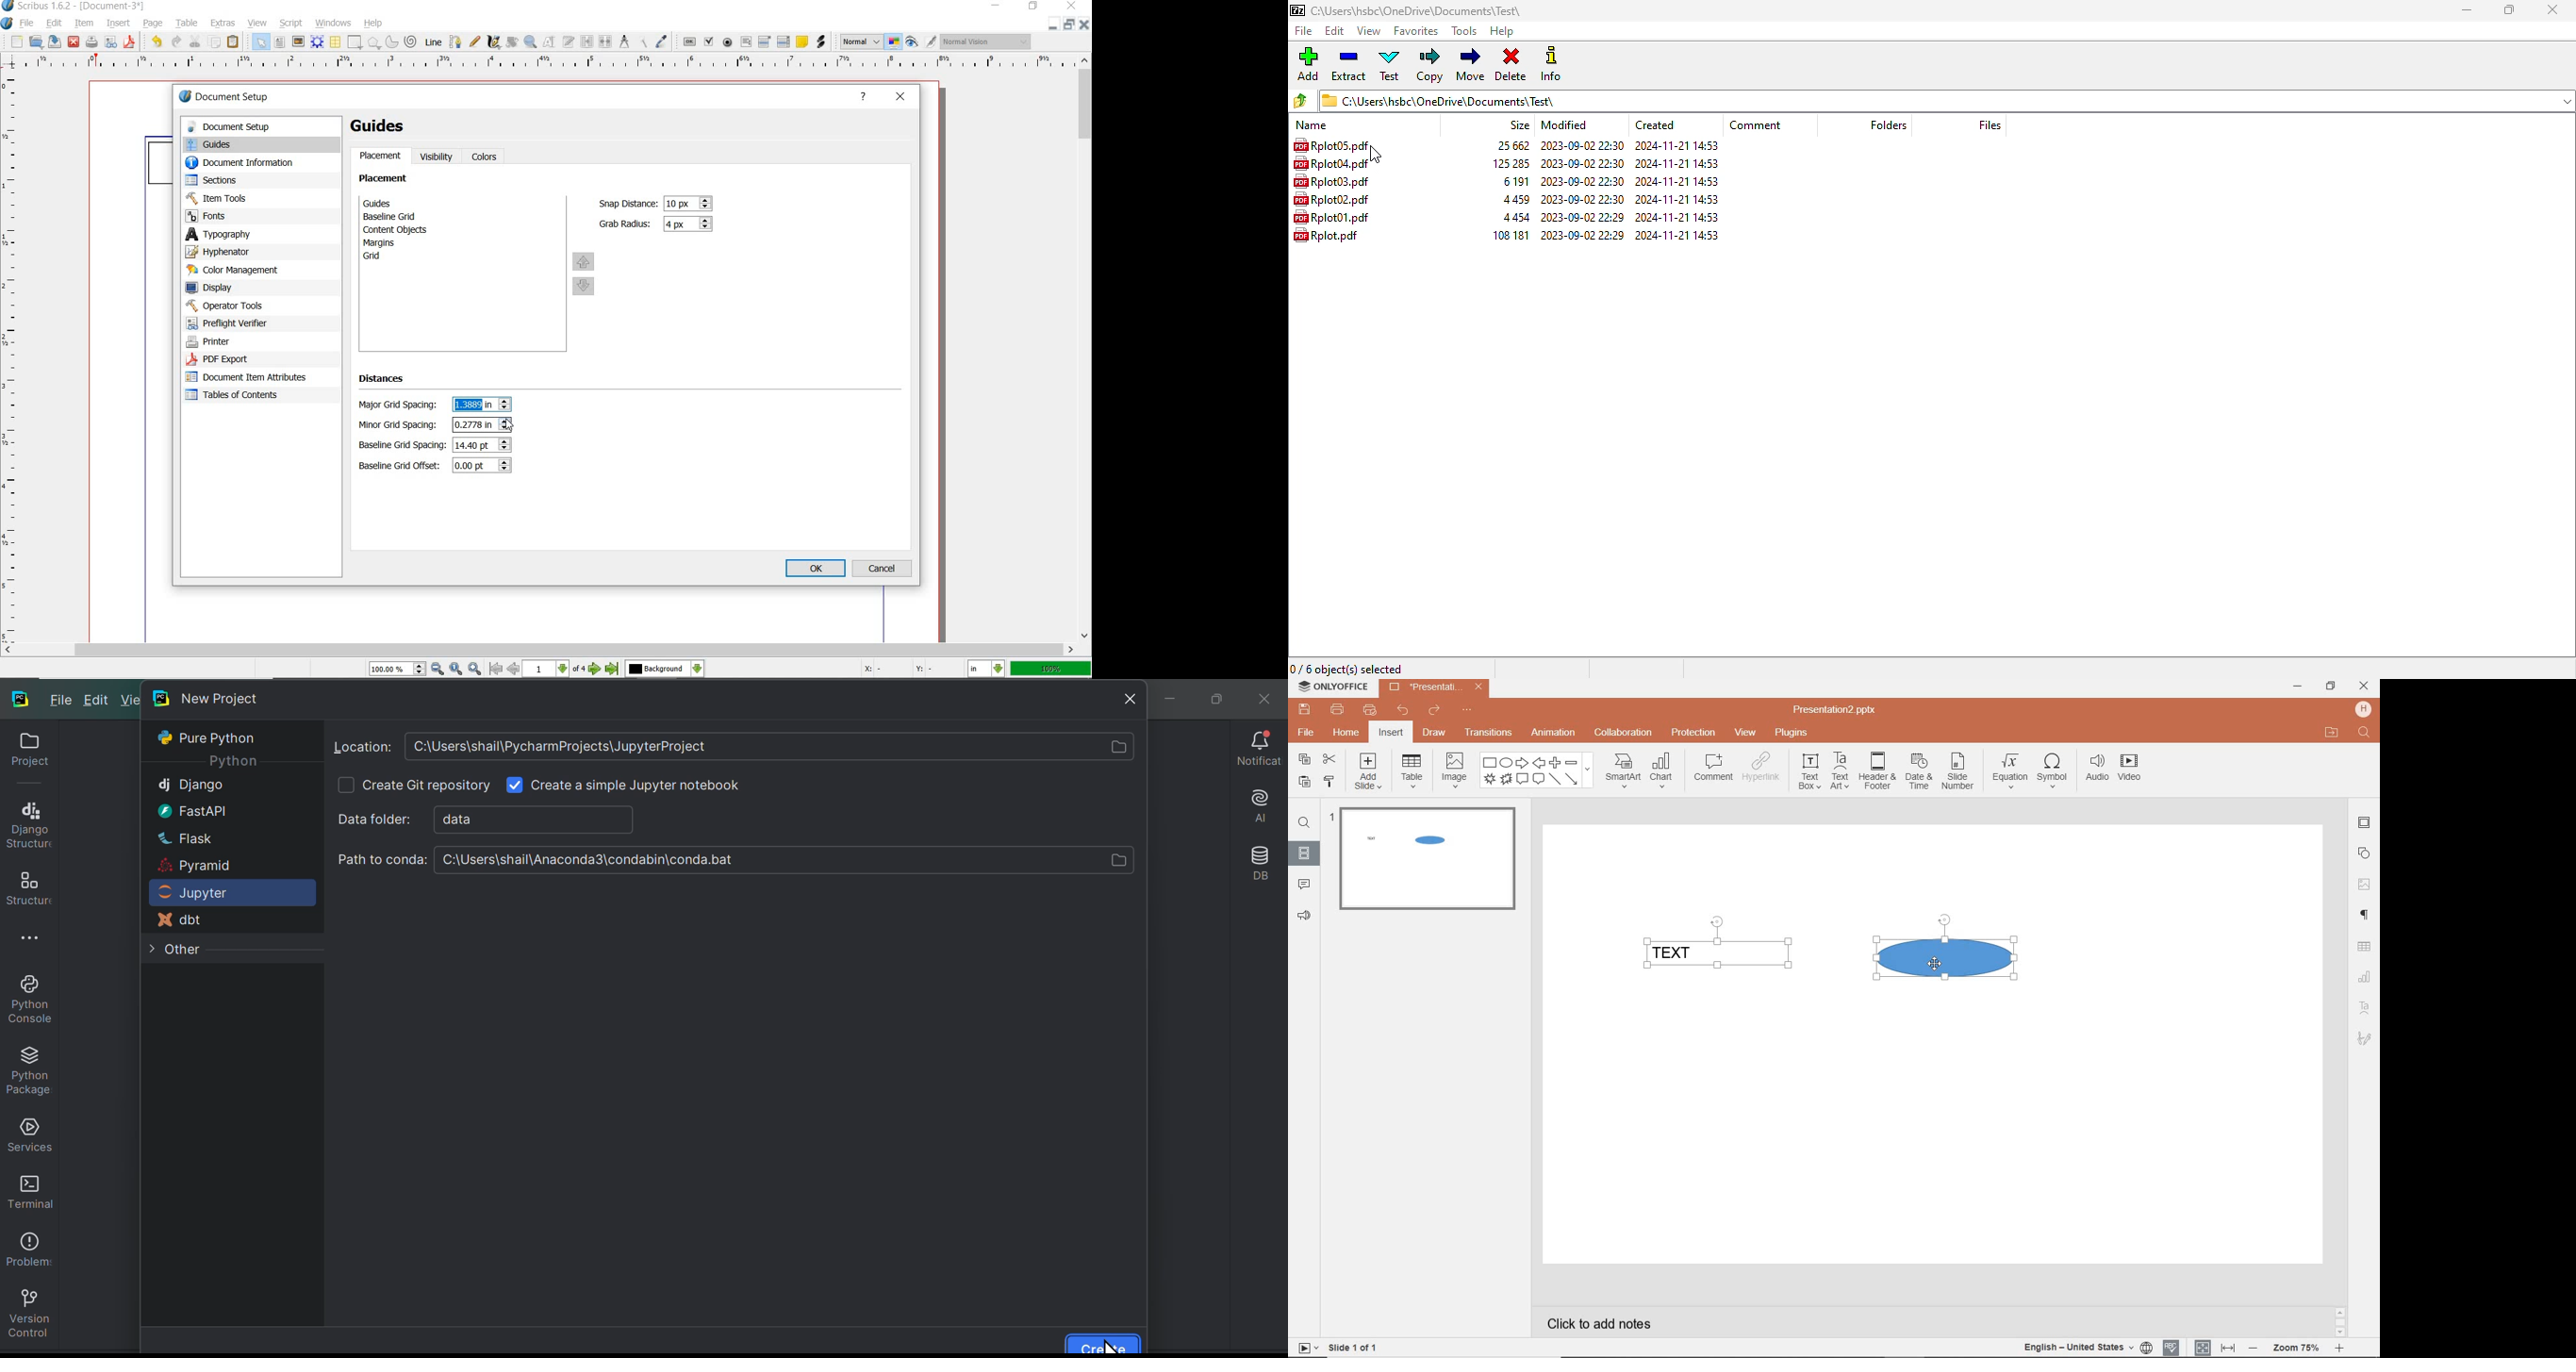 This screenshot has width=2576, height=1372. Describe the element at coordinates (735, 747) in the screenshot. I see `Location` at that location.